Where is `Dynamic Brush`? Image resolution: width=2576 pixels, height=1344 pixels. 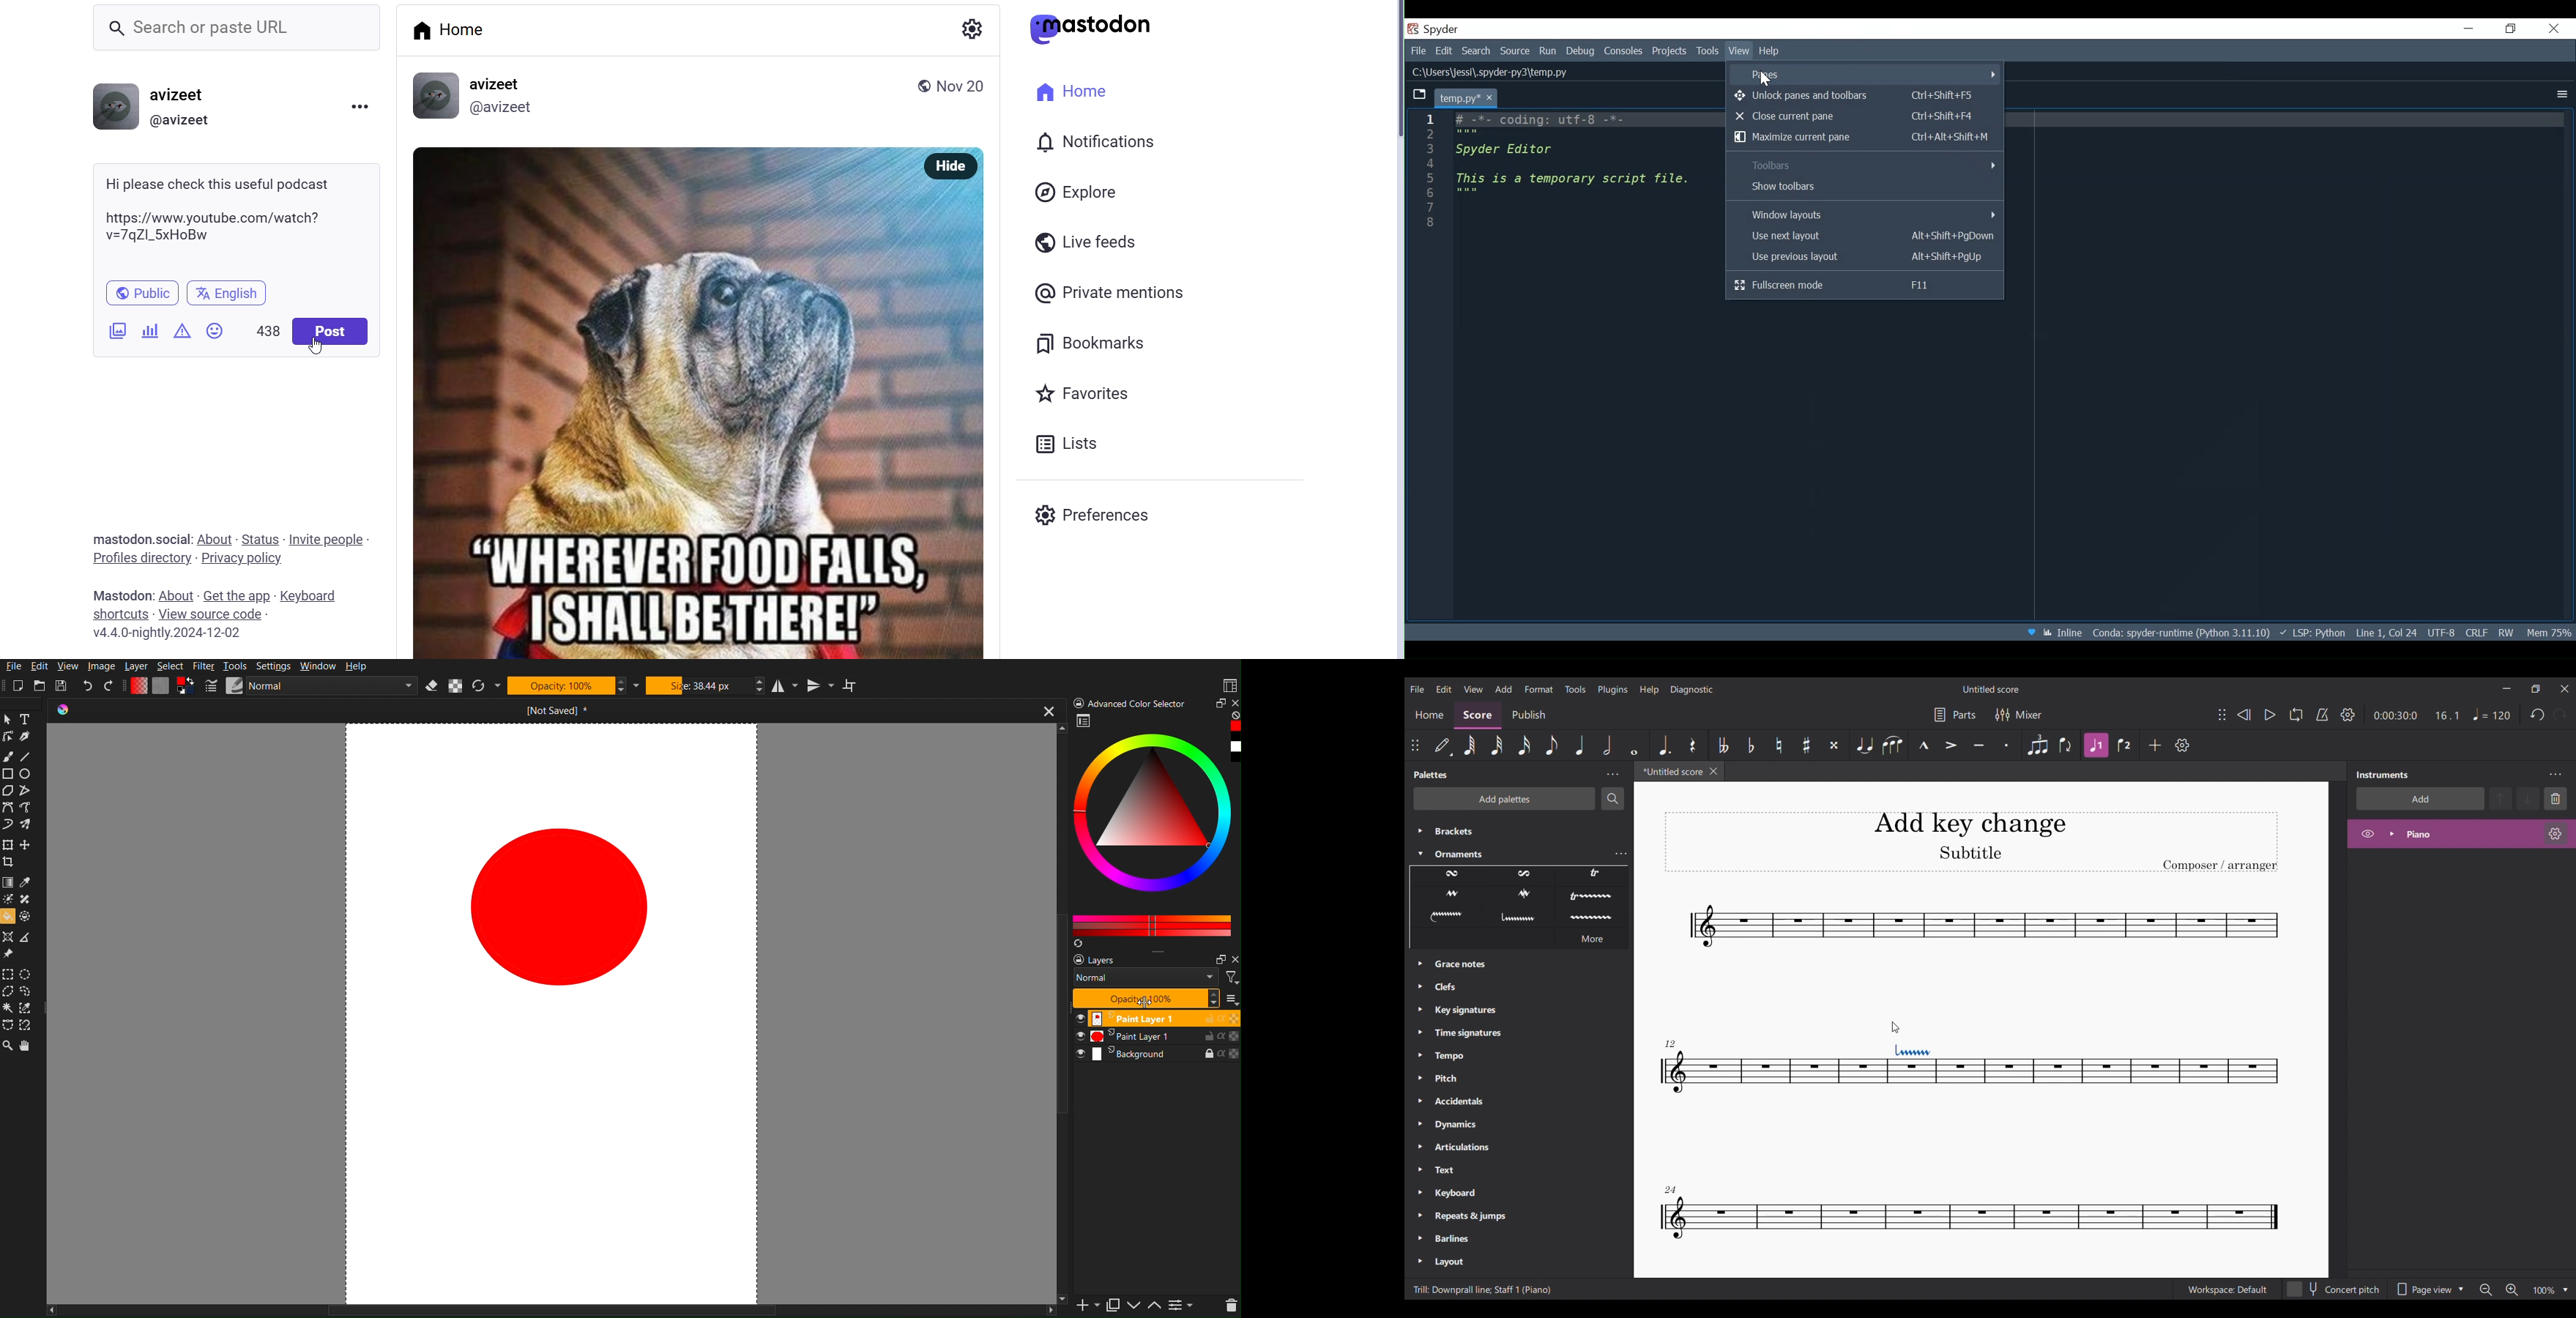
Dynamic Brush is located at coordinates (8, 823).